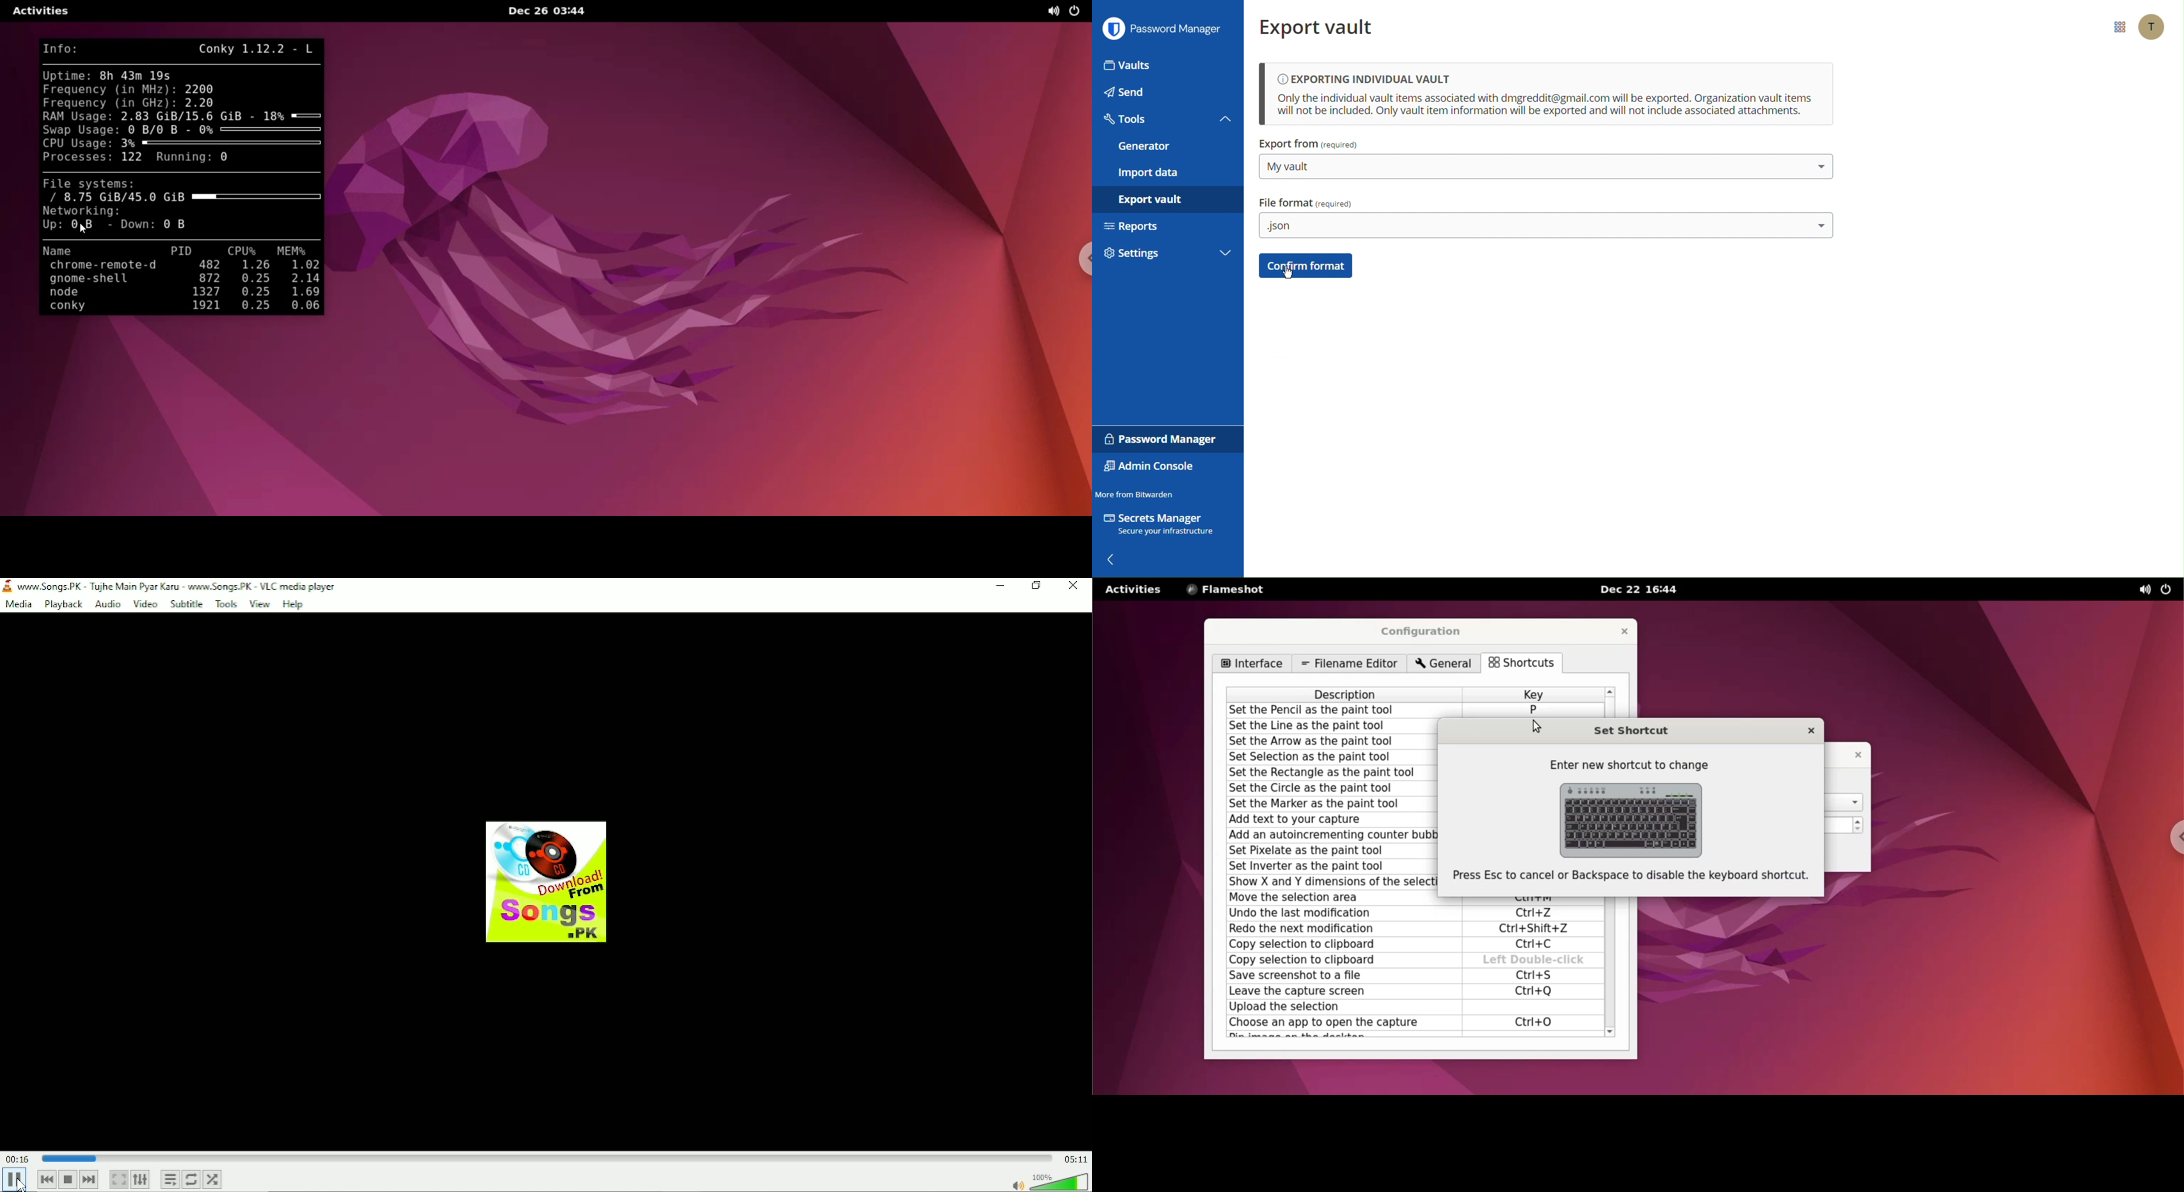 This screenshot has height=1204, width=2184. I want to click on line, so click(181, 172).